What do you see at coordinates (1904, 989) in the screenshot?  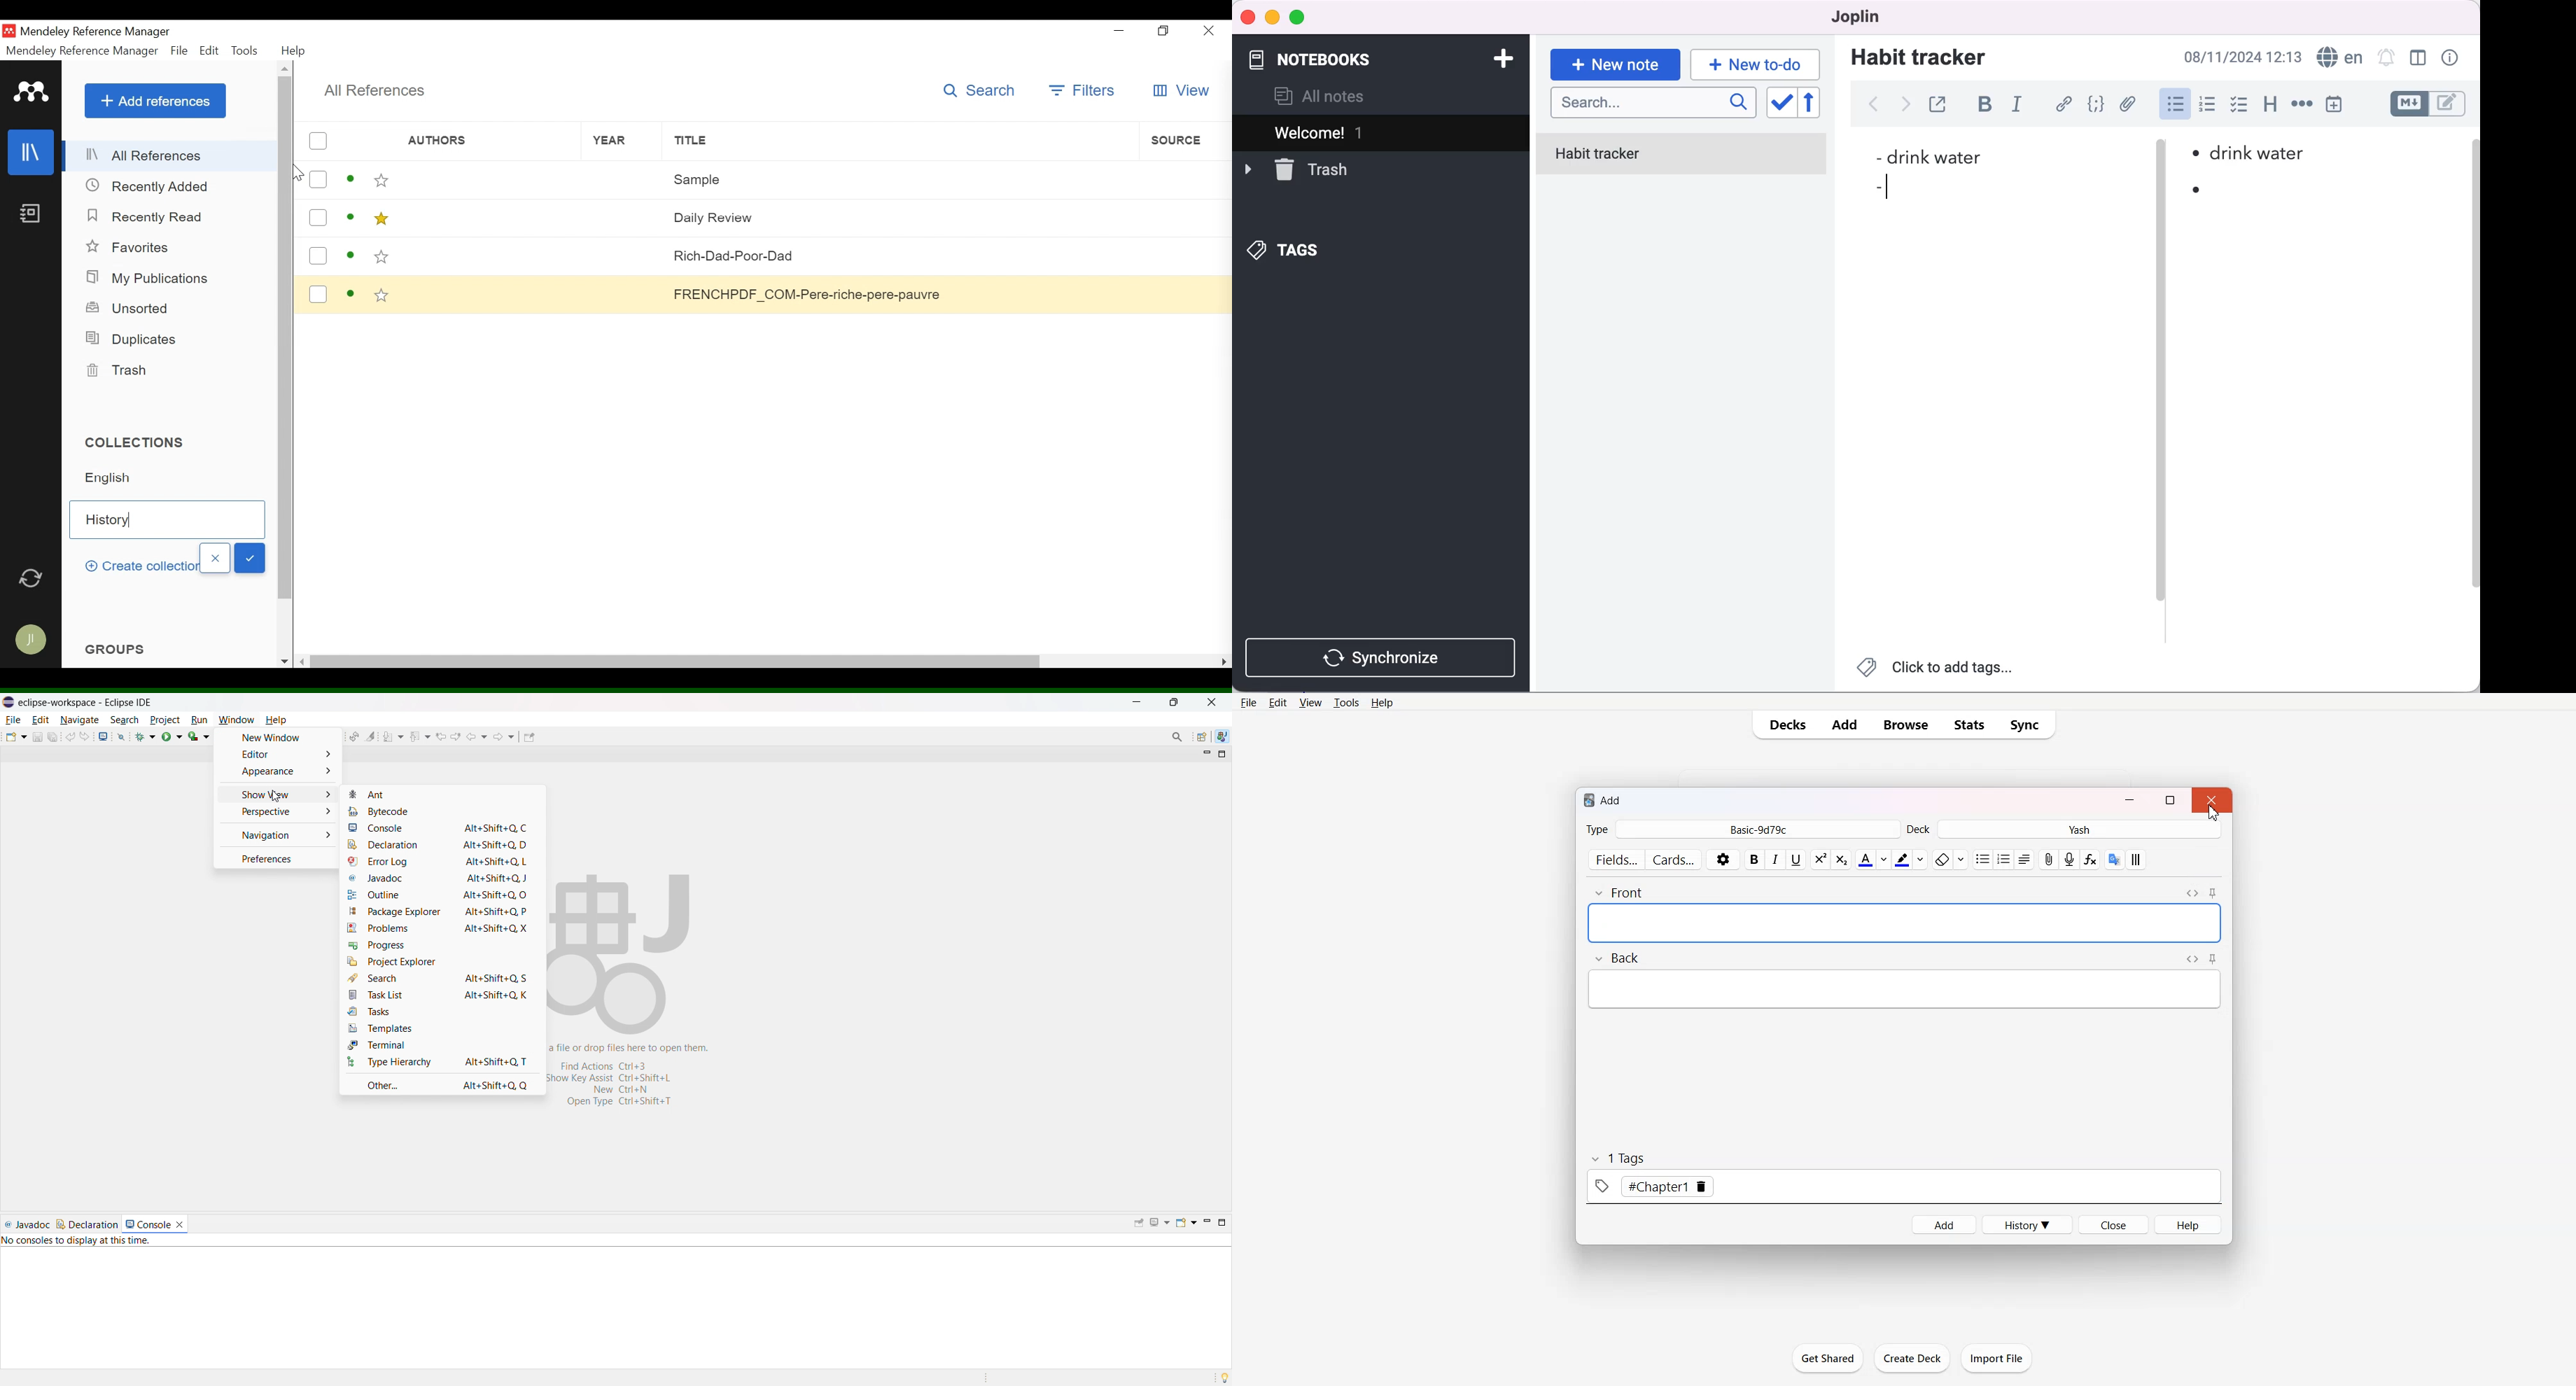 I see `back input field` at bounding box center [1904, 989].